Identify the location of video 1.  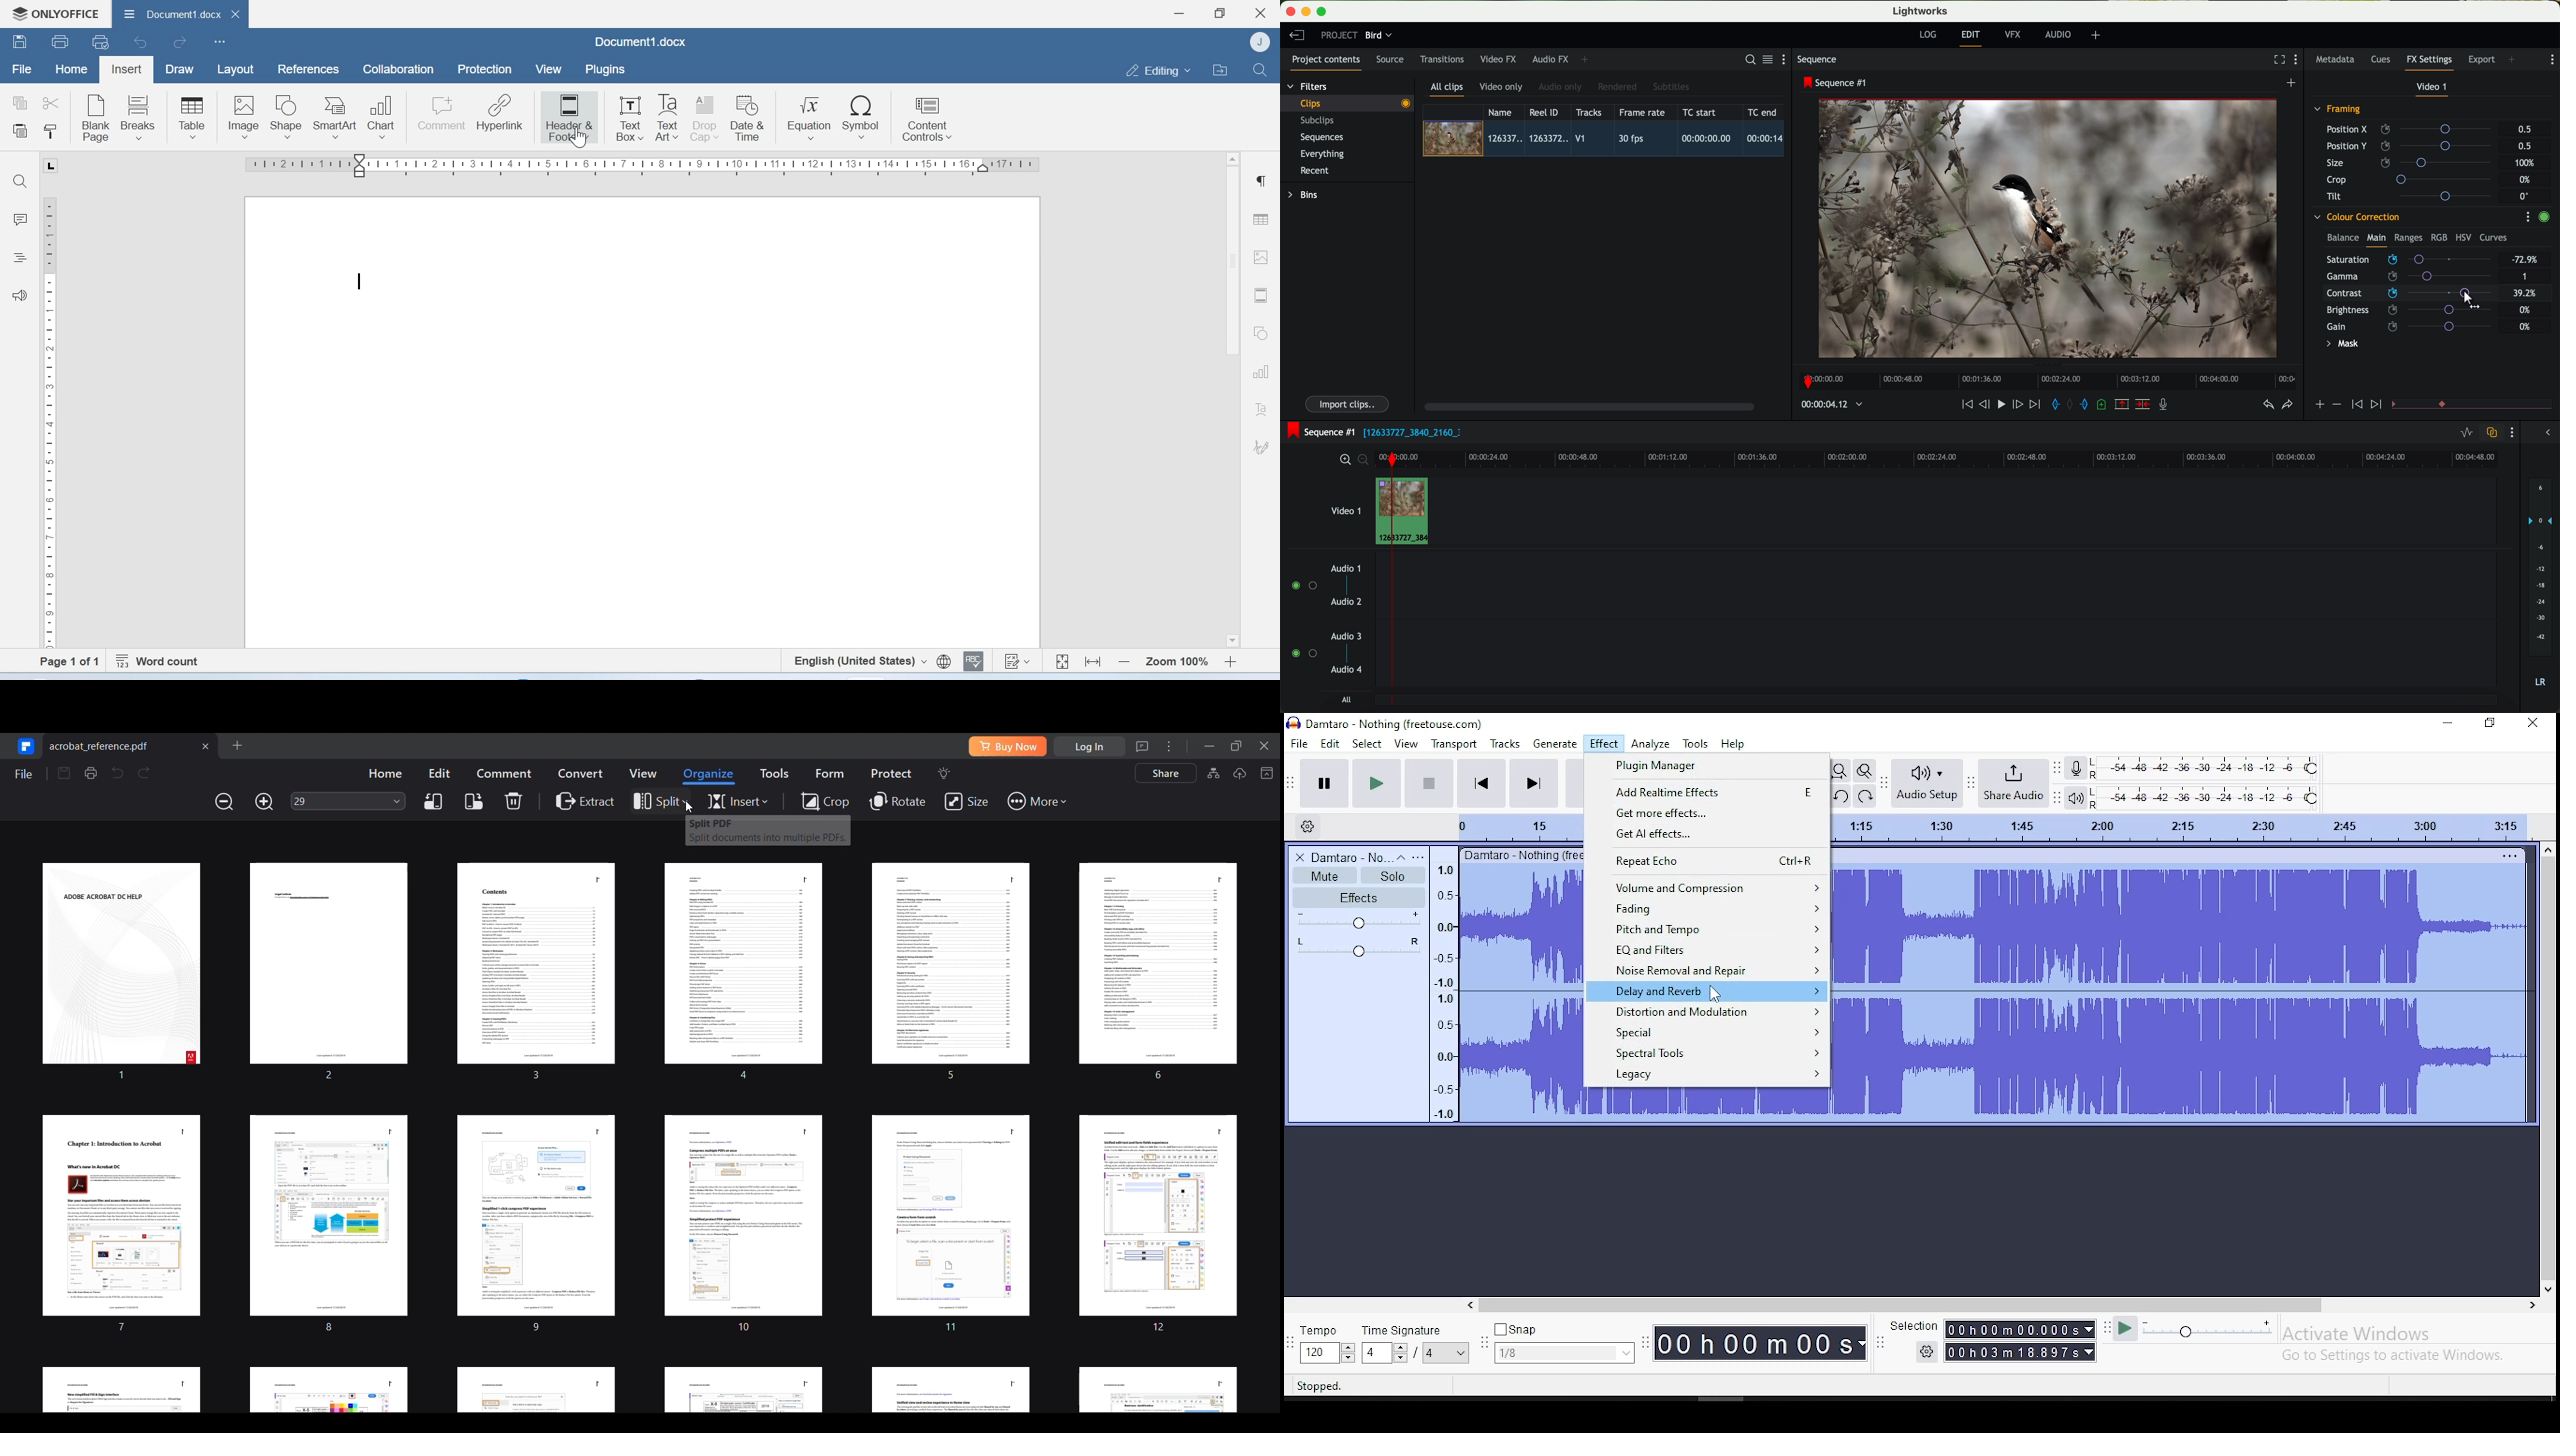
(2433, 89).